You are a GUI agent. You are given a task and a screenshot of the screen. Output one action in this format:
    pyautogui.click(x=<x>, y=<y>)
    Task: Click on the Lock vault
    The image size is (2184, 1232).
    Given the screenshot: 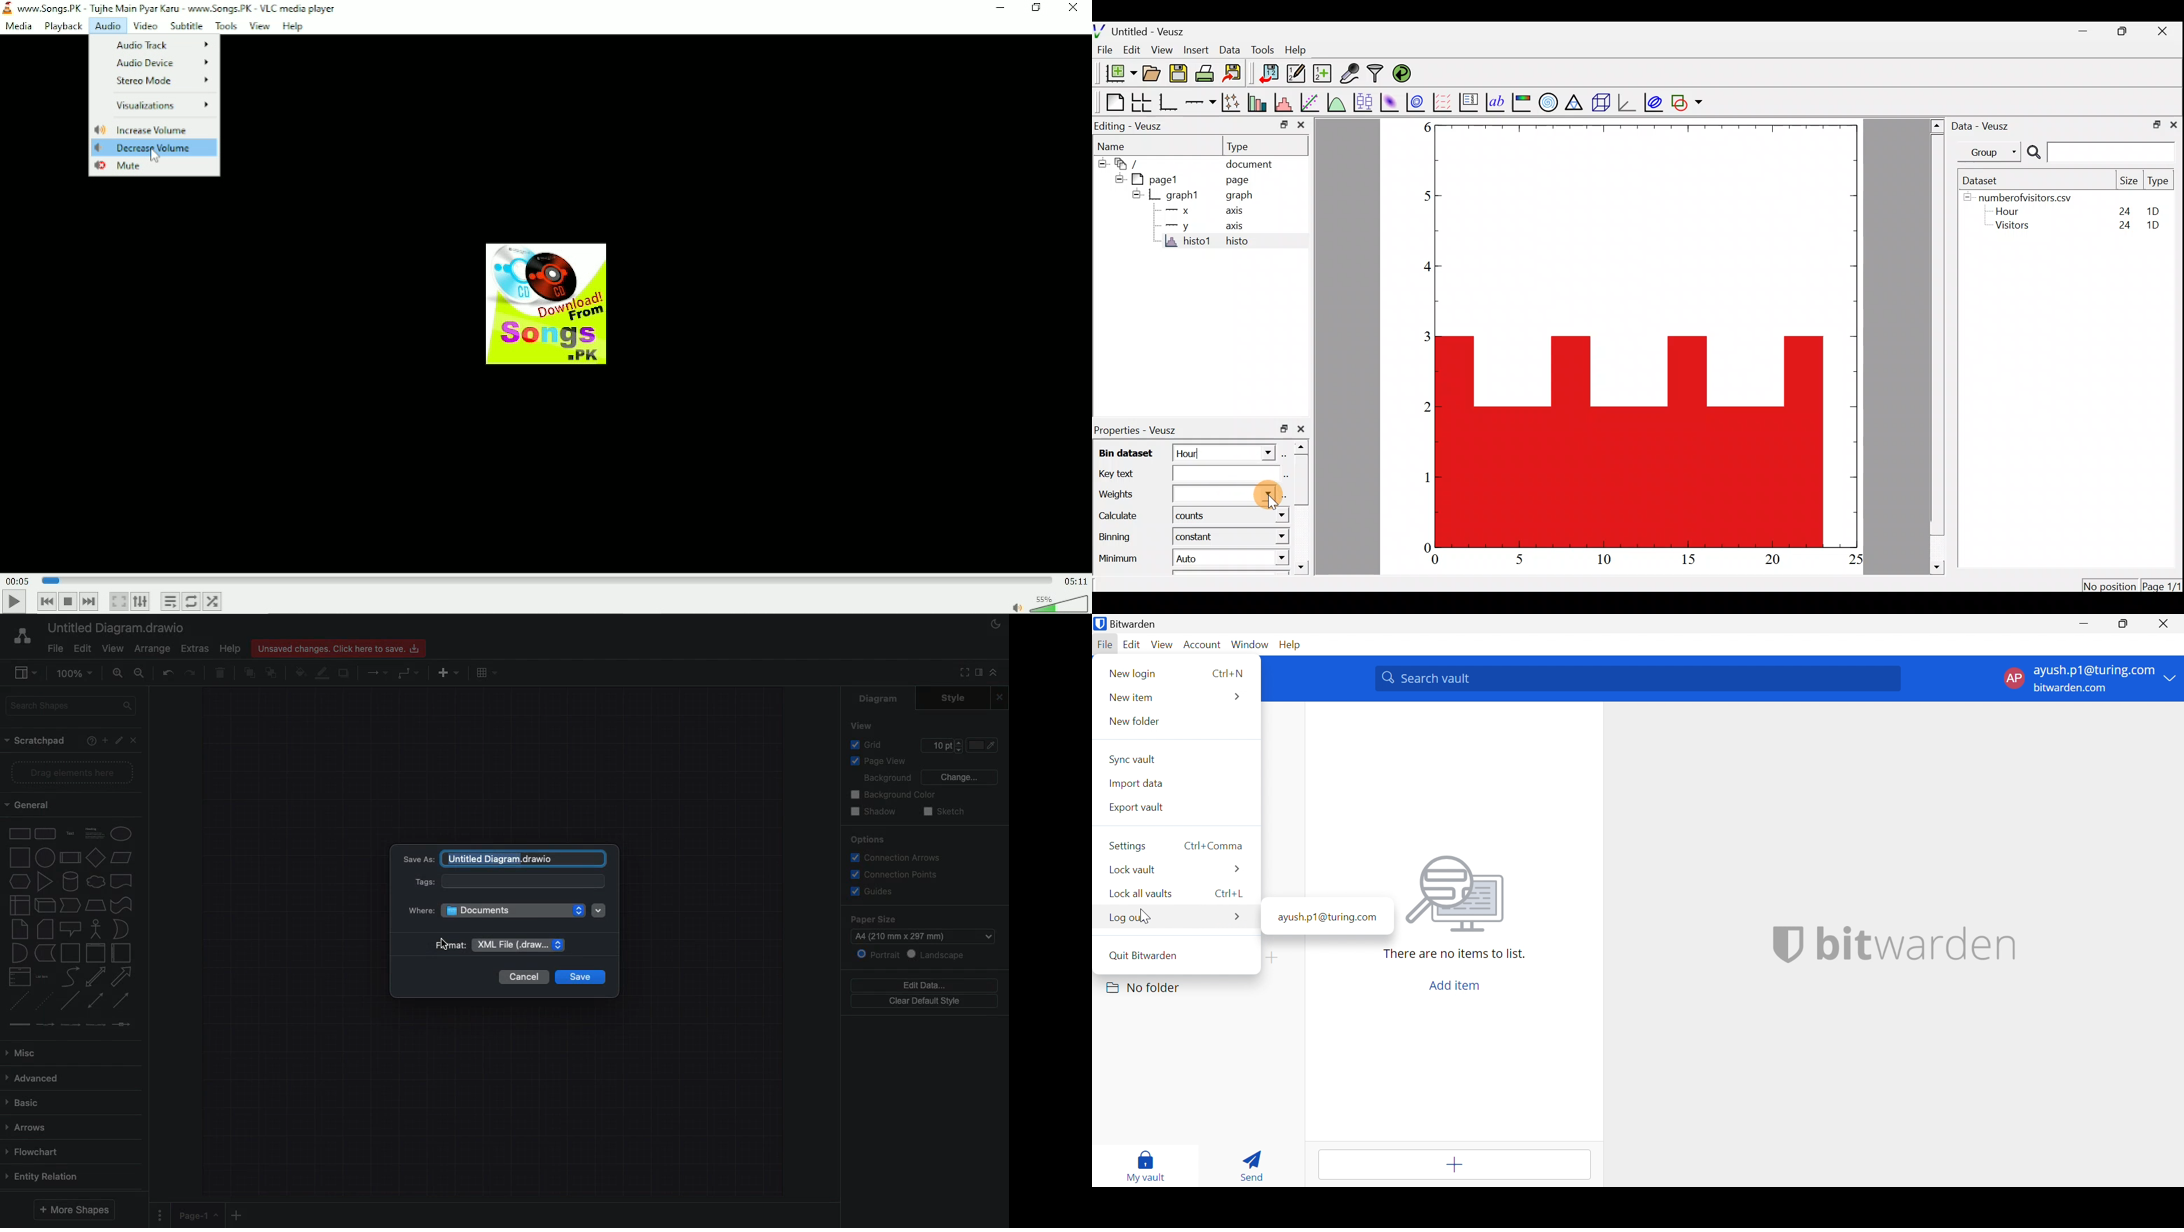 What is the action you would take?
    pyautogui.click(x=1134, y=871)
    